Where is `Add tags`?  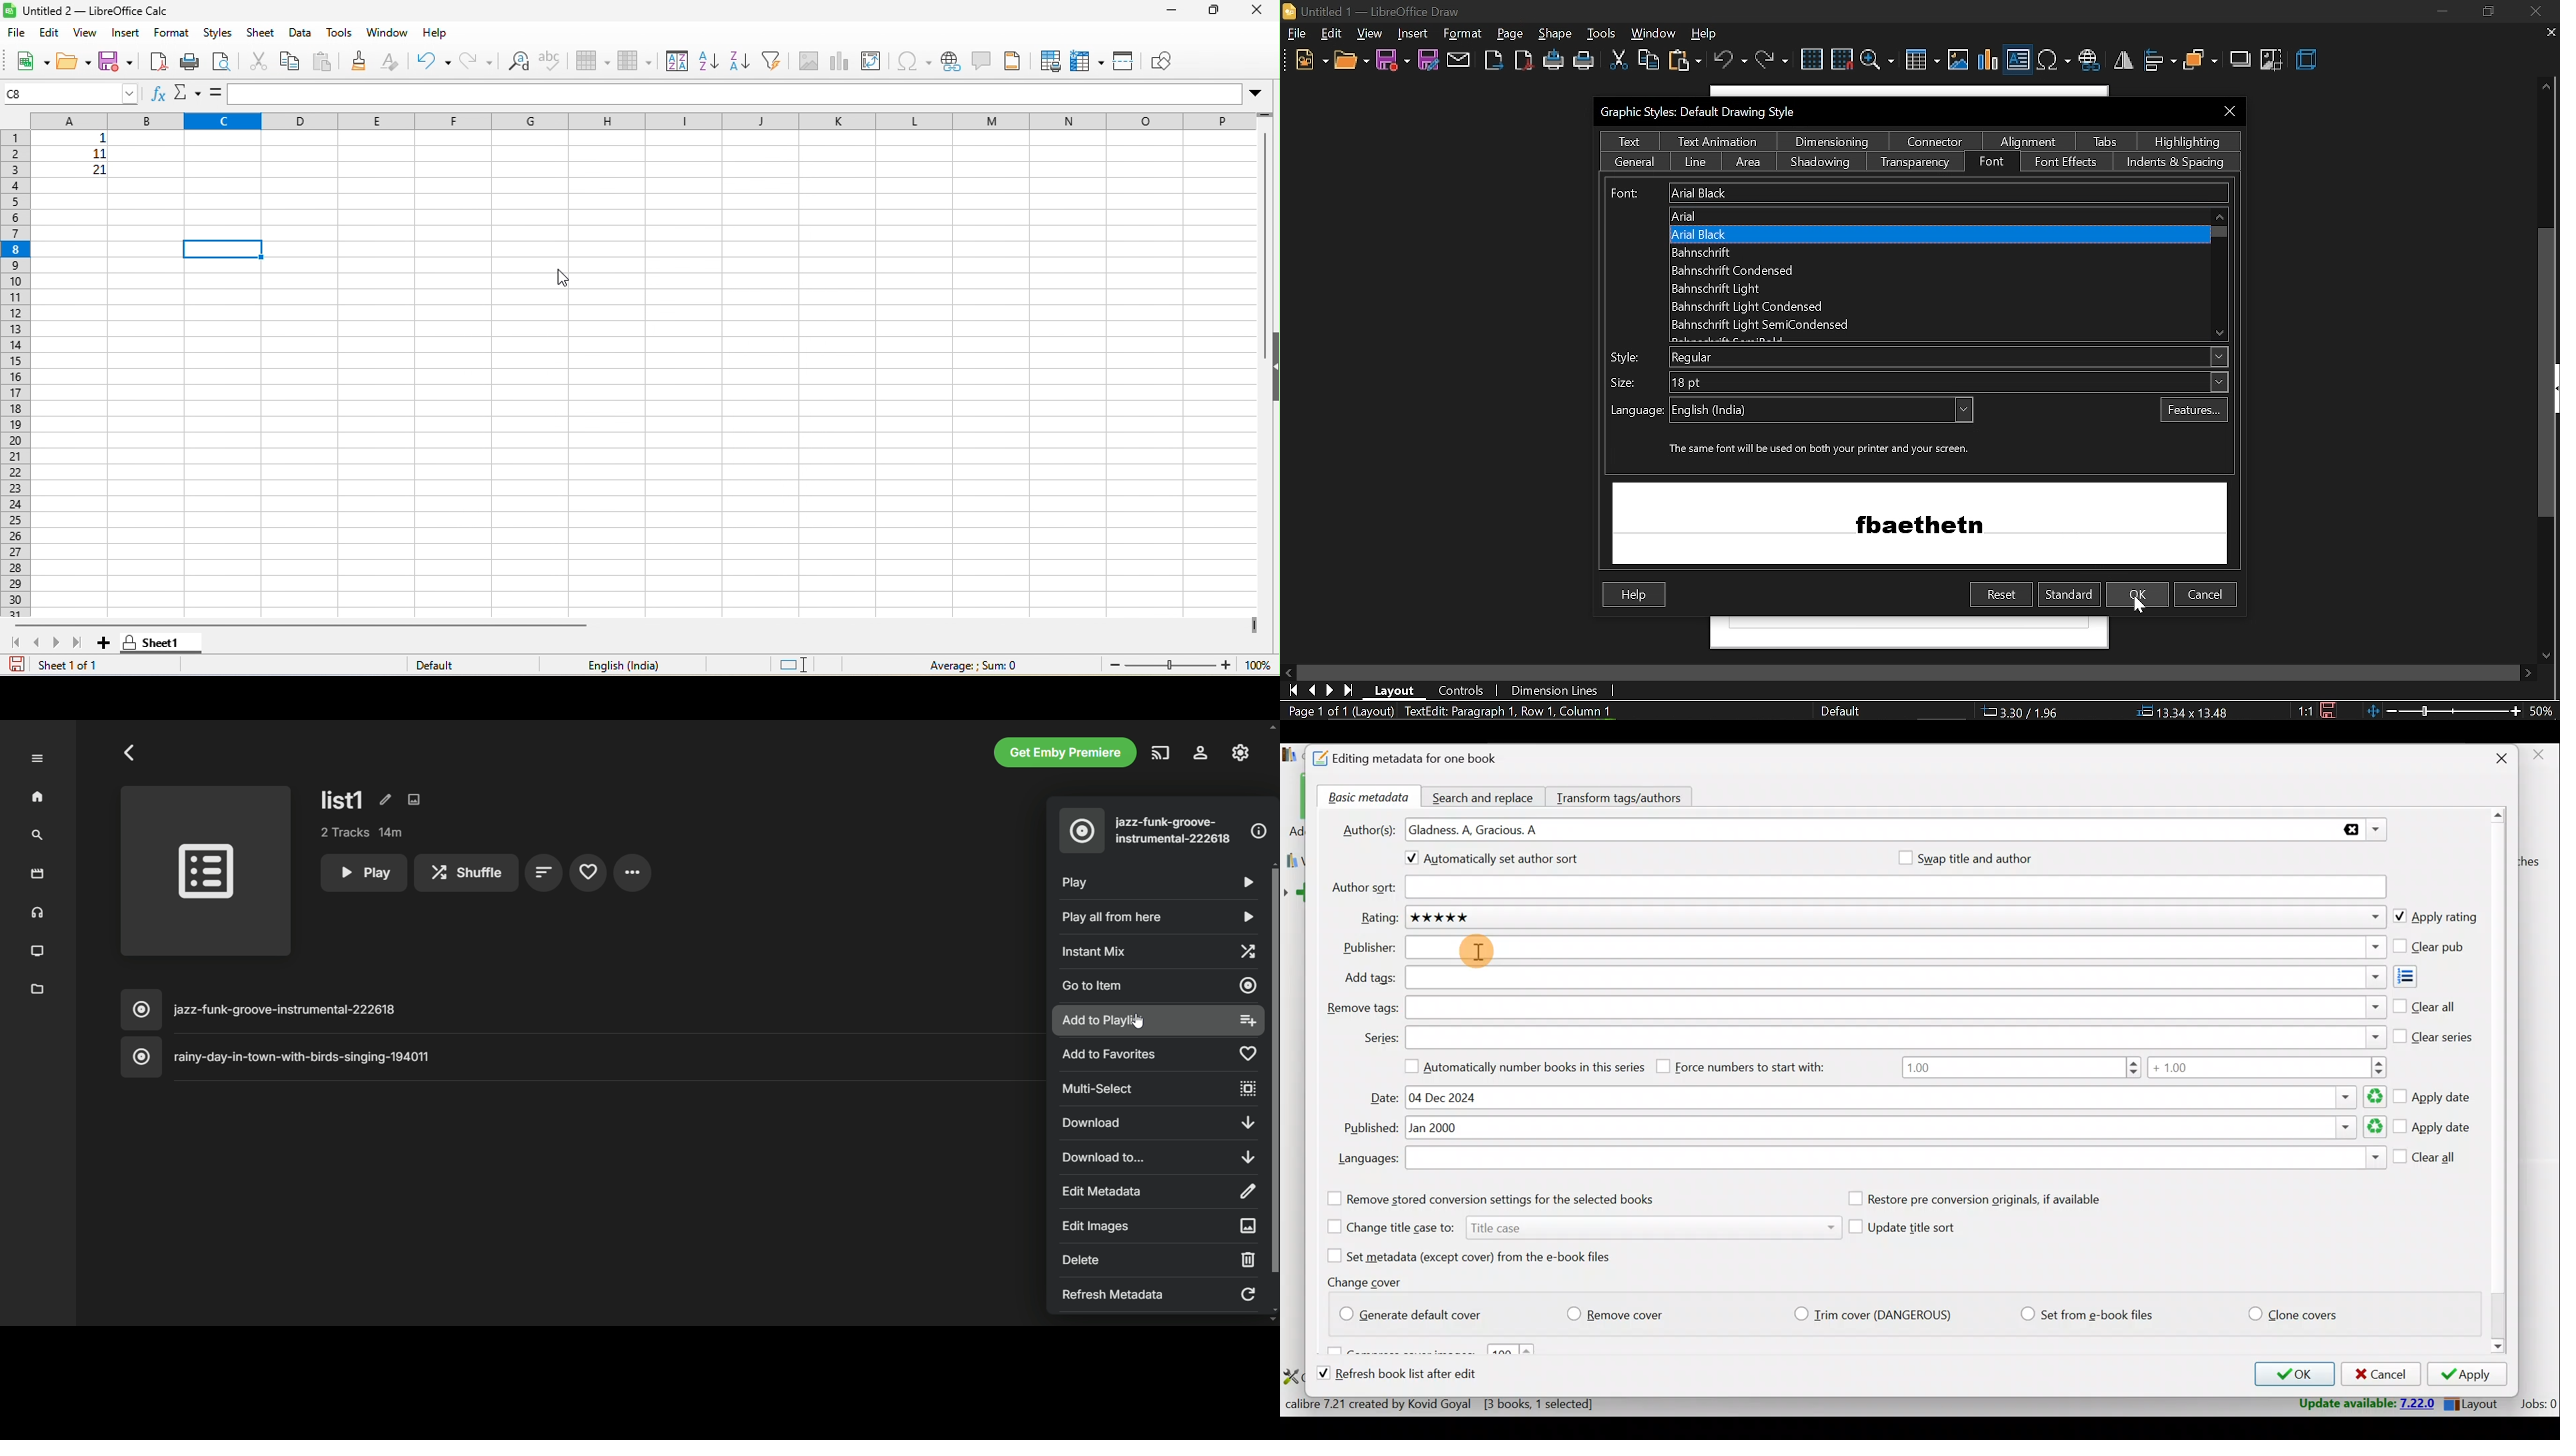
Add tags is located at coordinates (1893, 978).